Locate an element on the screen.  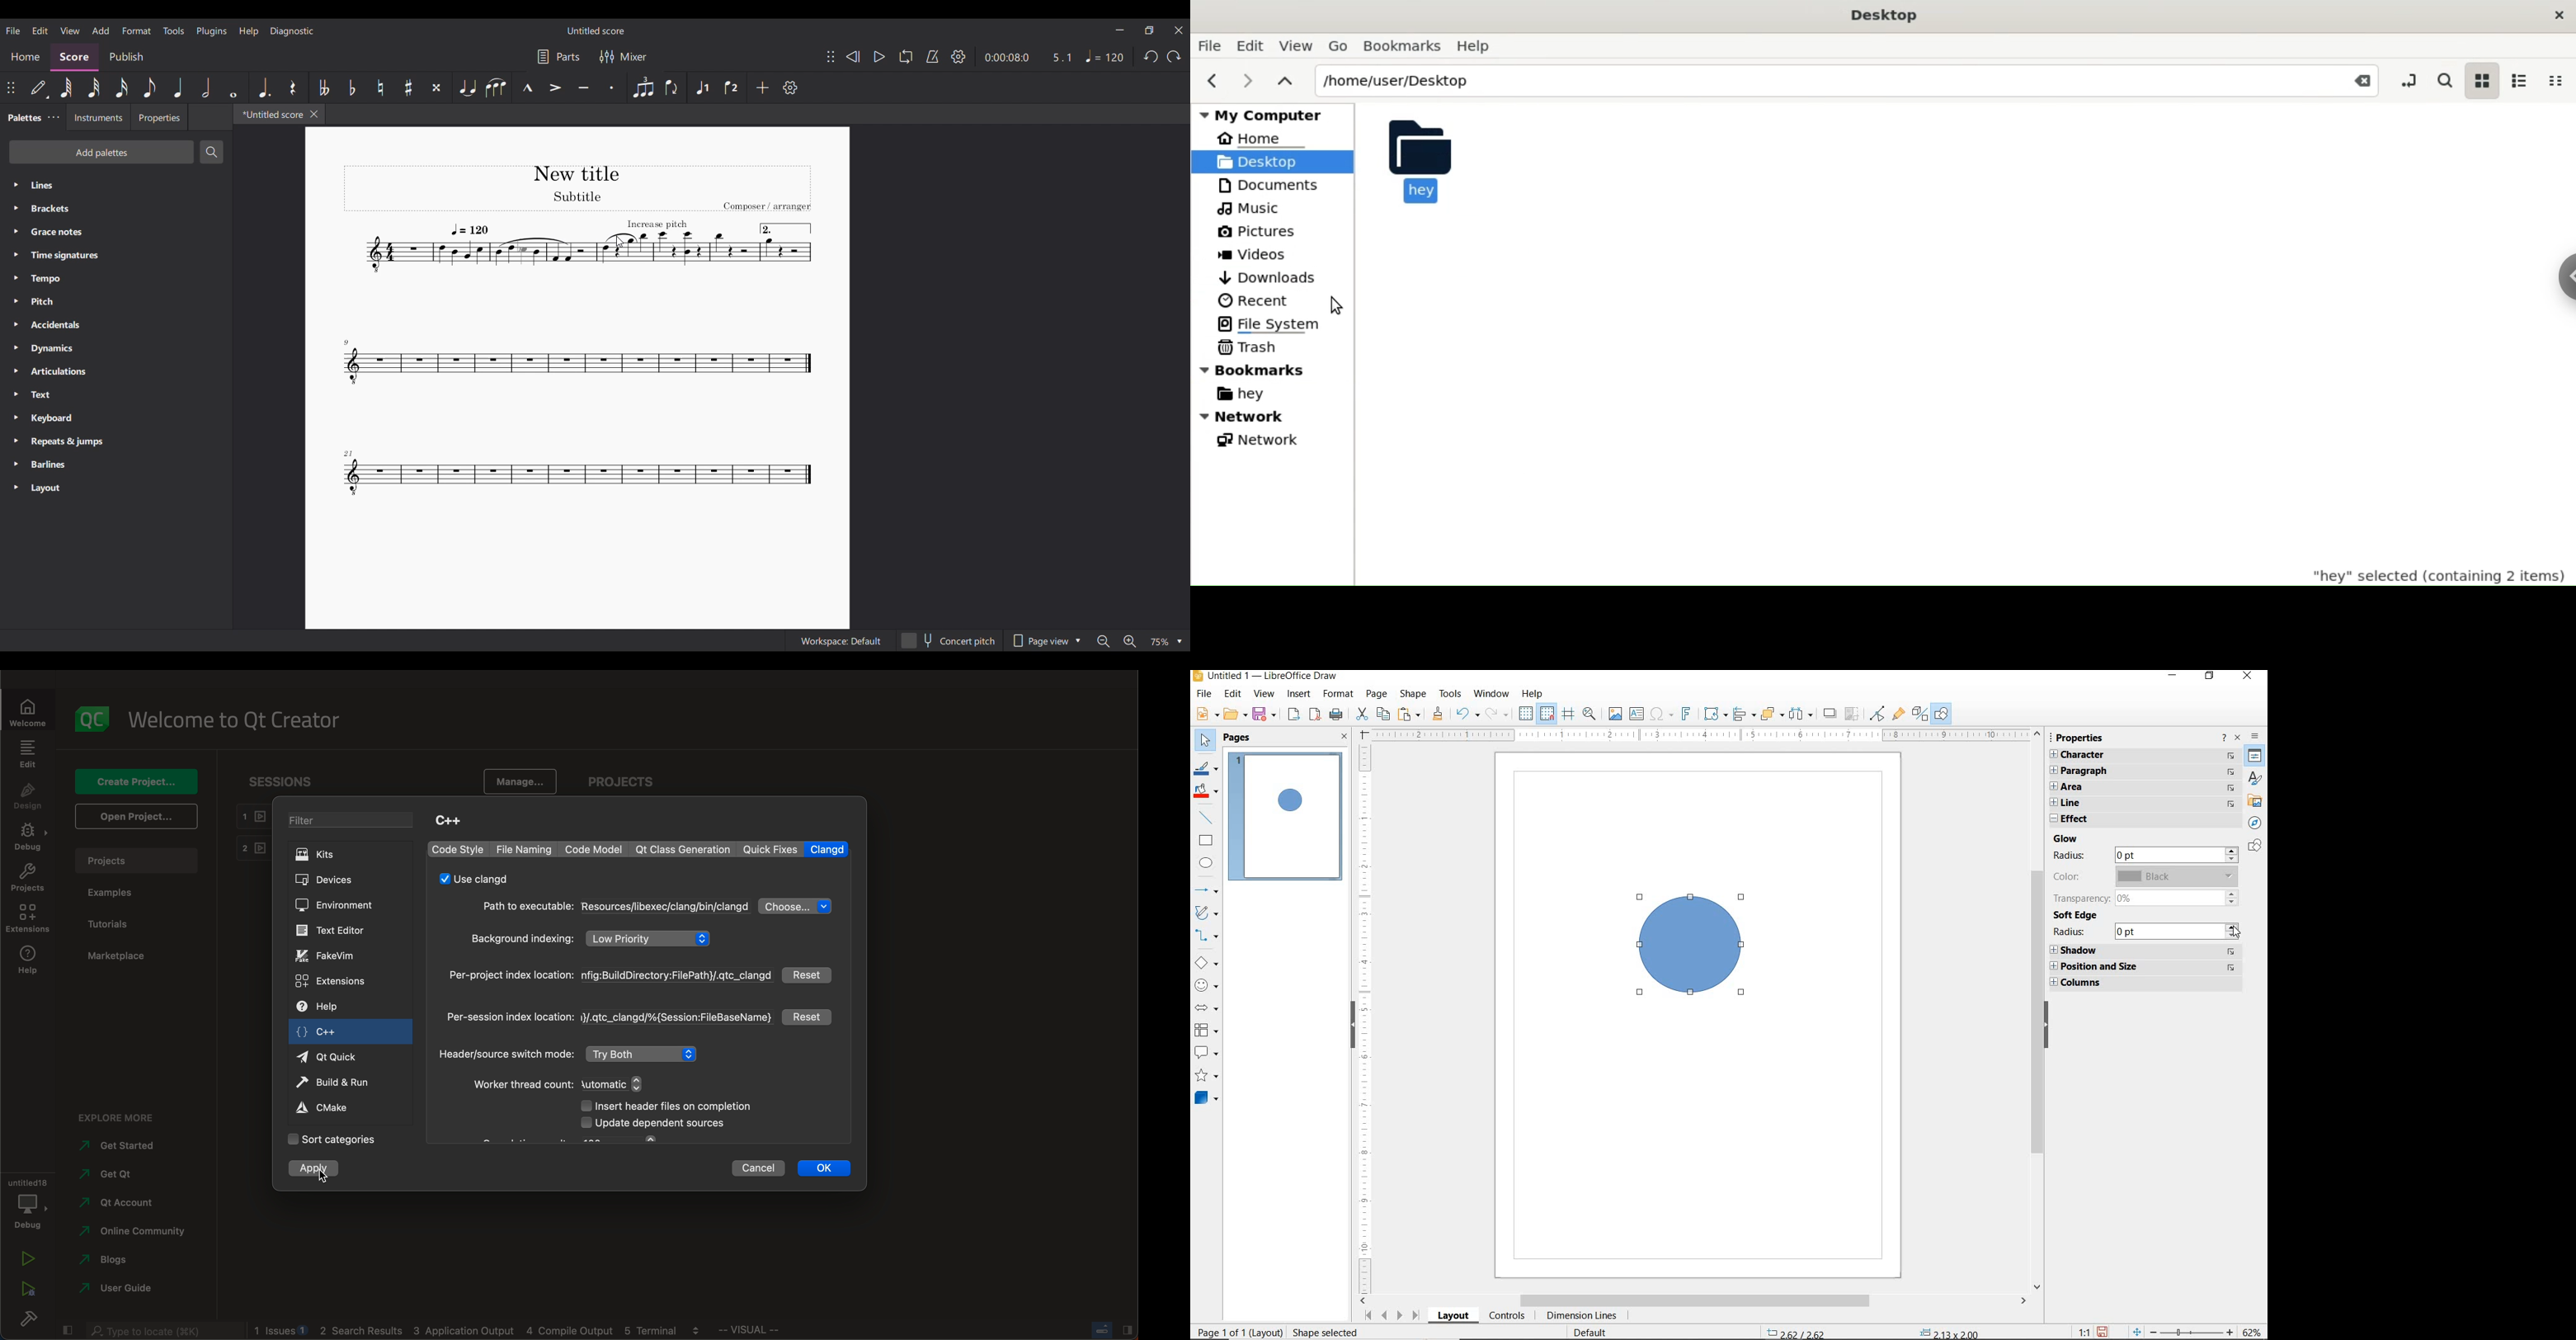
PAGES is located at coordinates (1238, 739).